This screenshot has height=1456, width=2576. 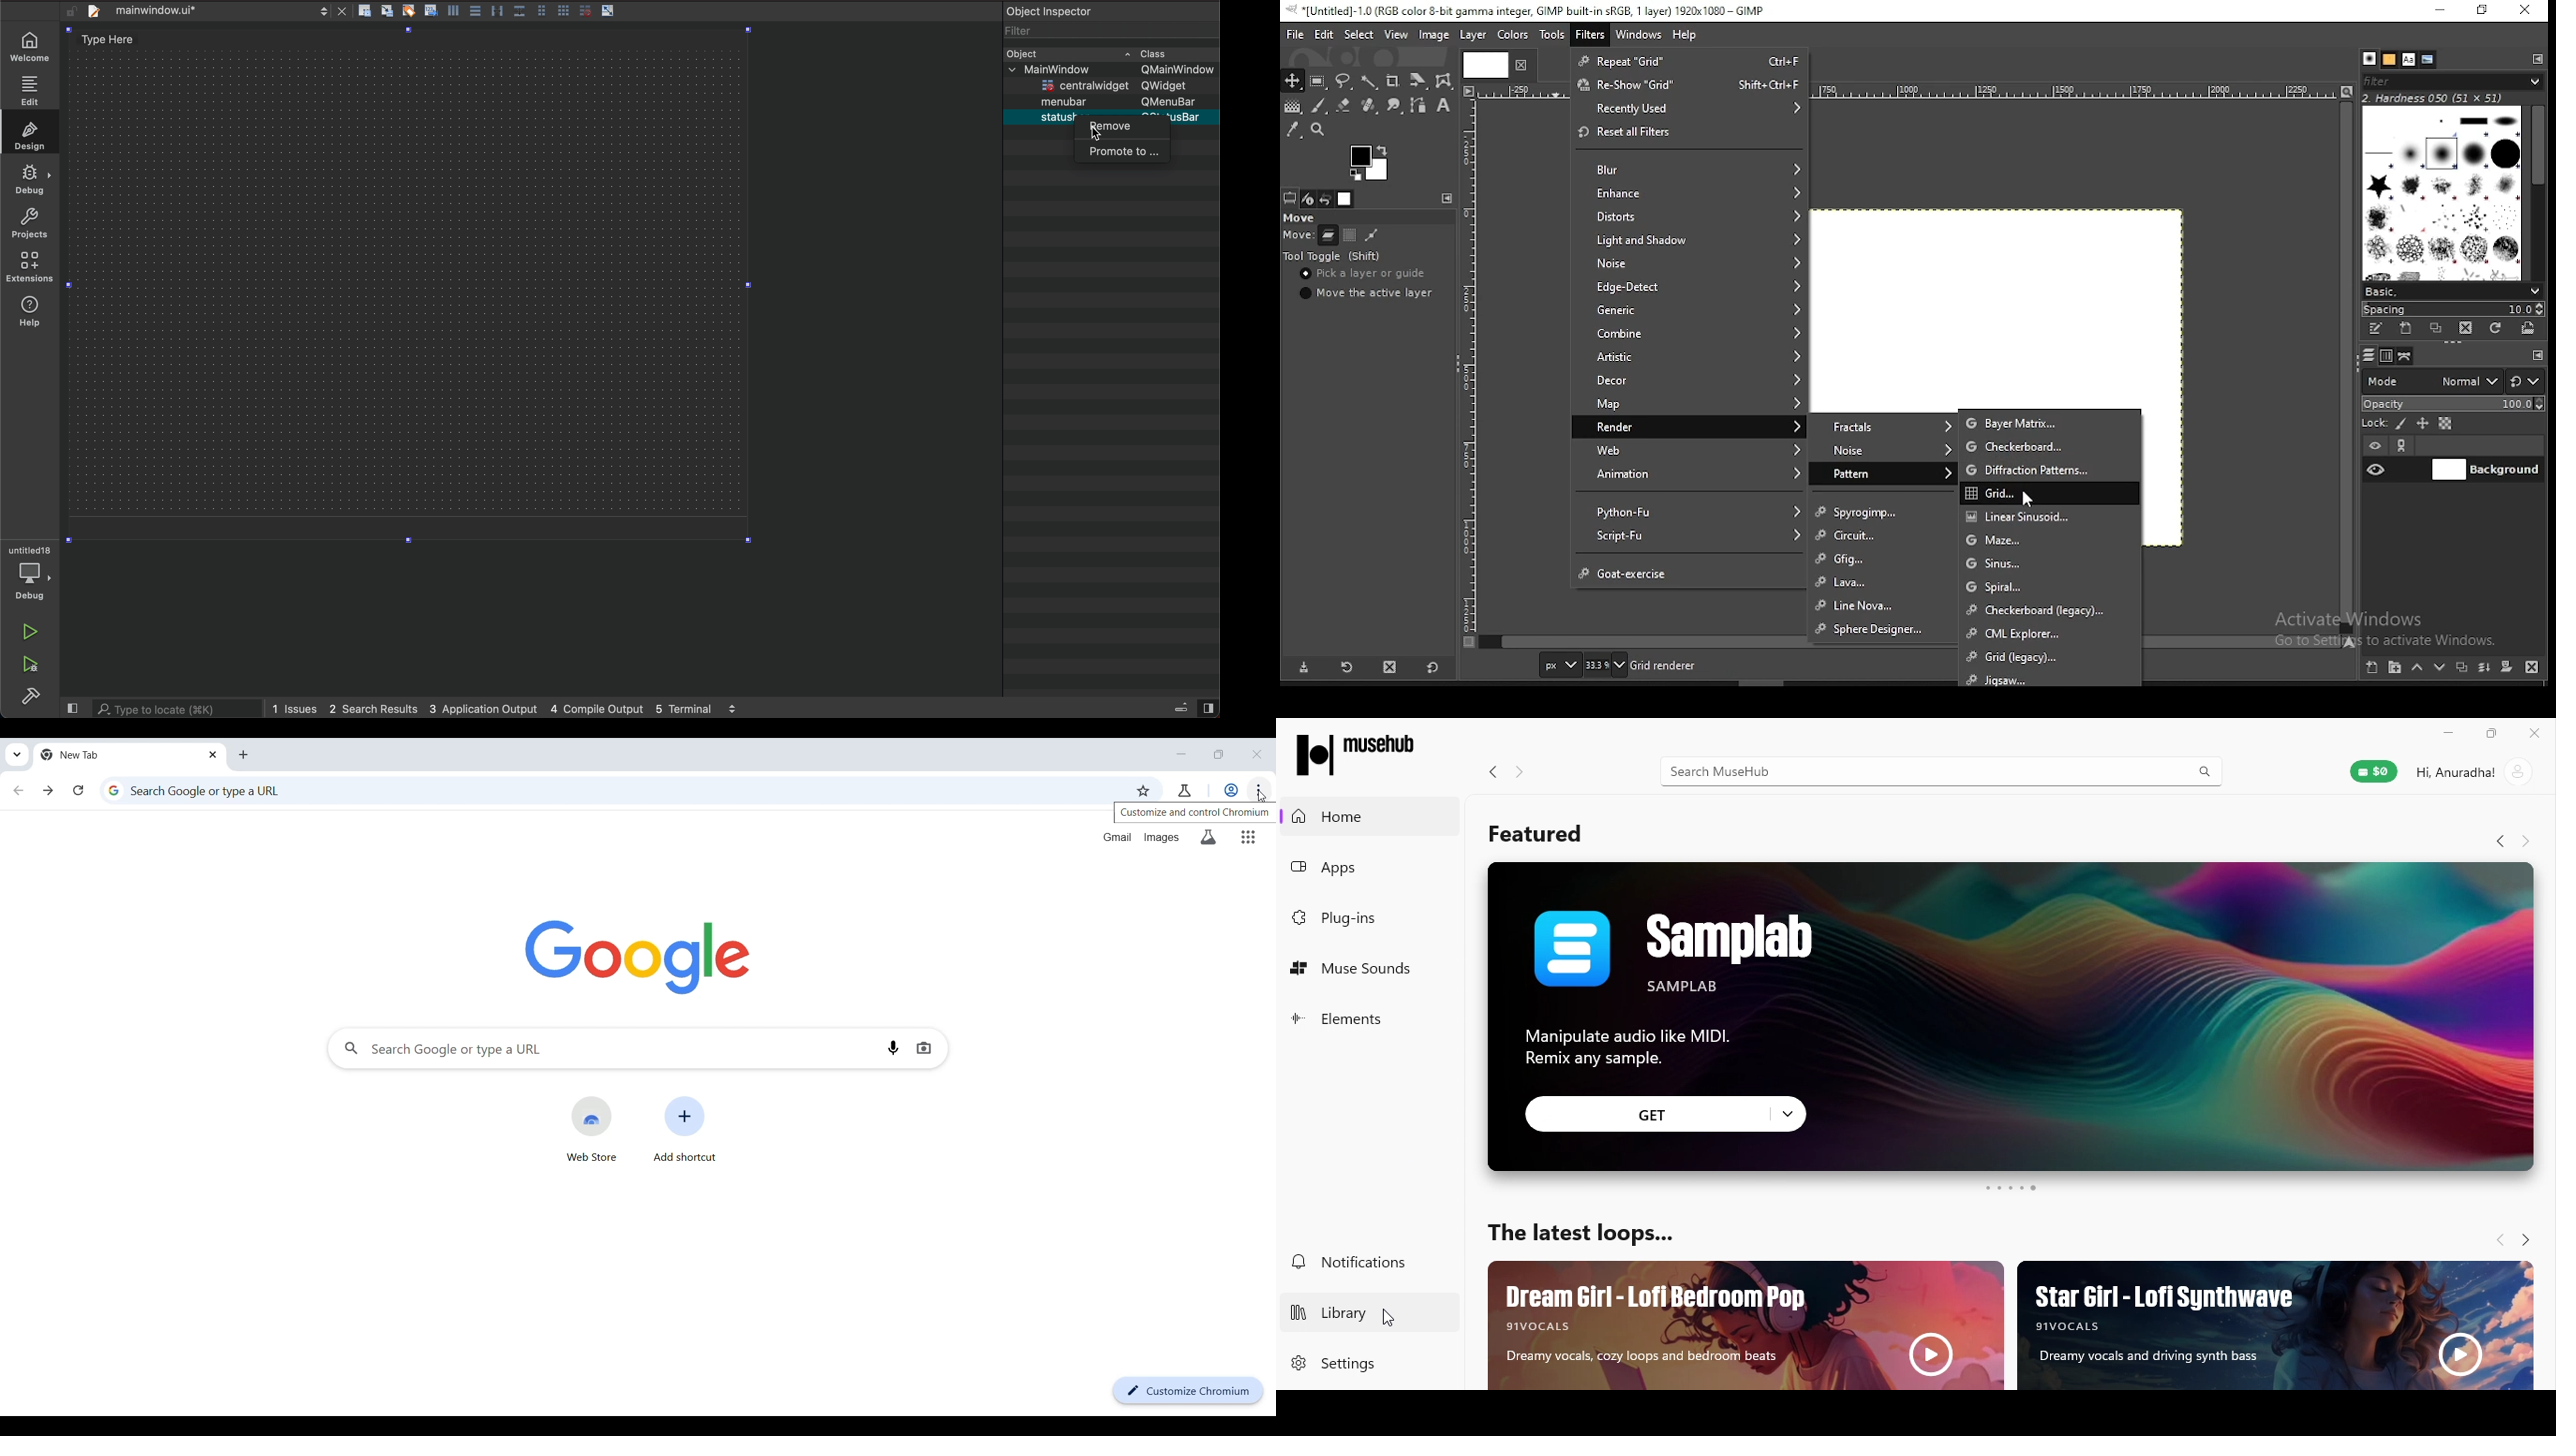 I want to click on Search by voice, so click(x=893, y=1047).